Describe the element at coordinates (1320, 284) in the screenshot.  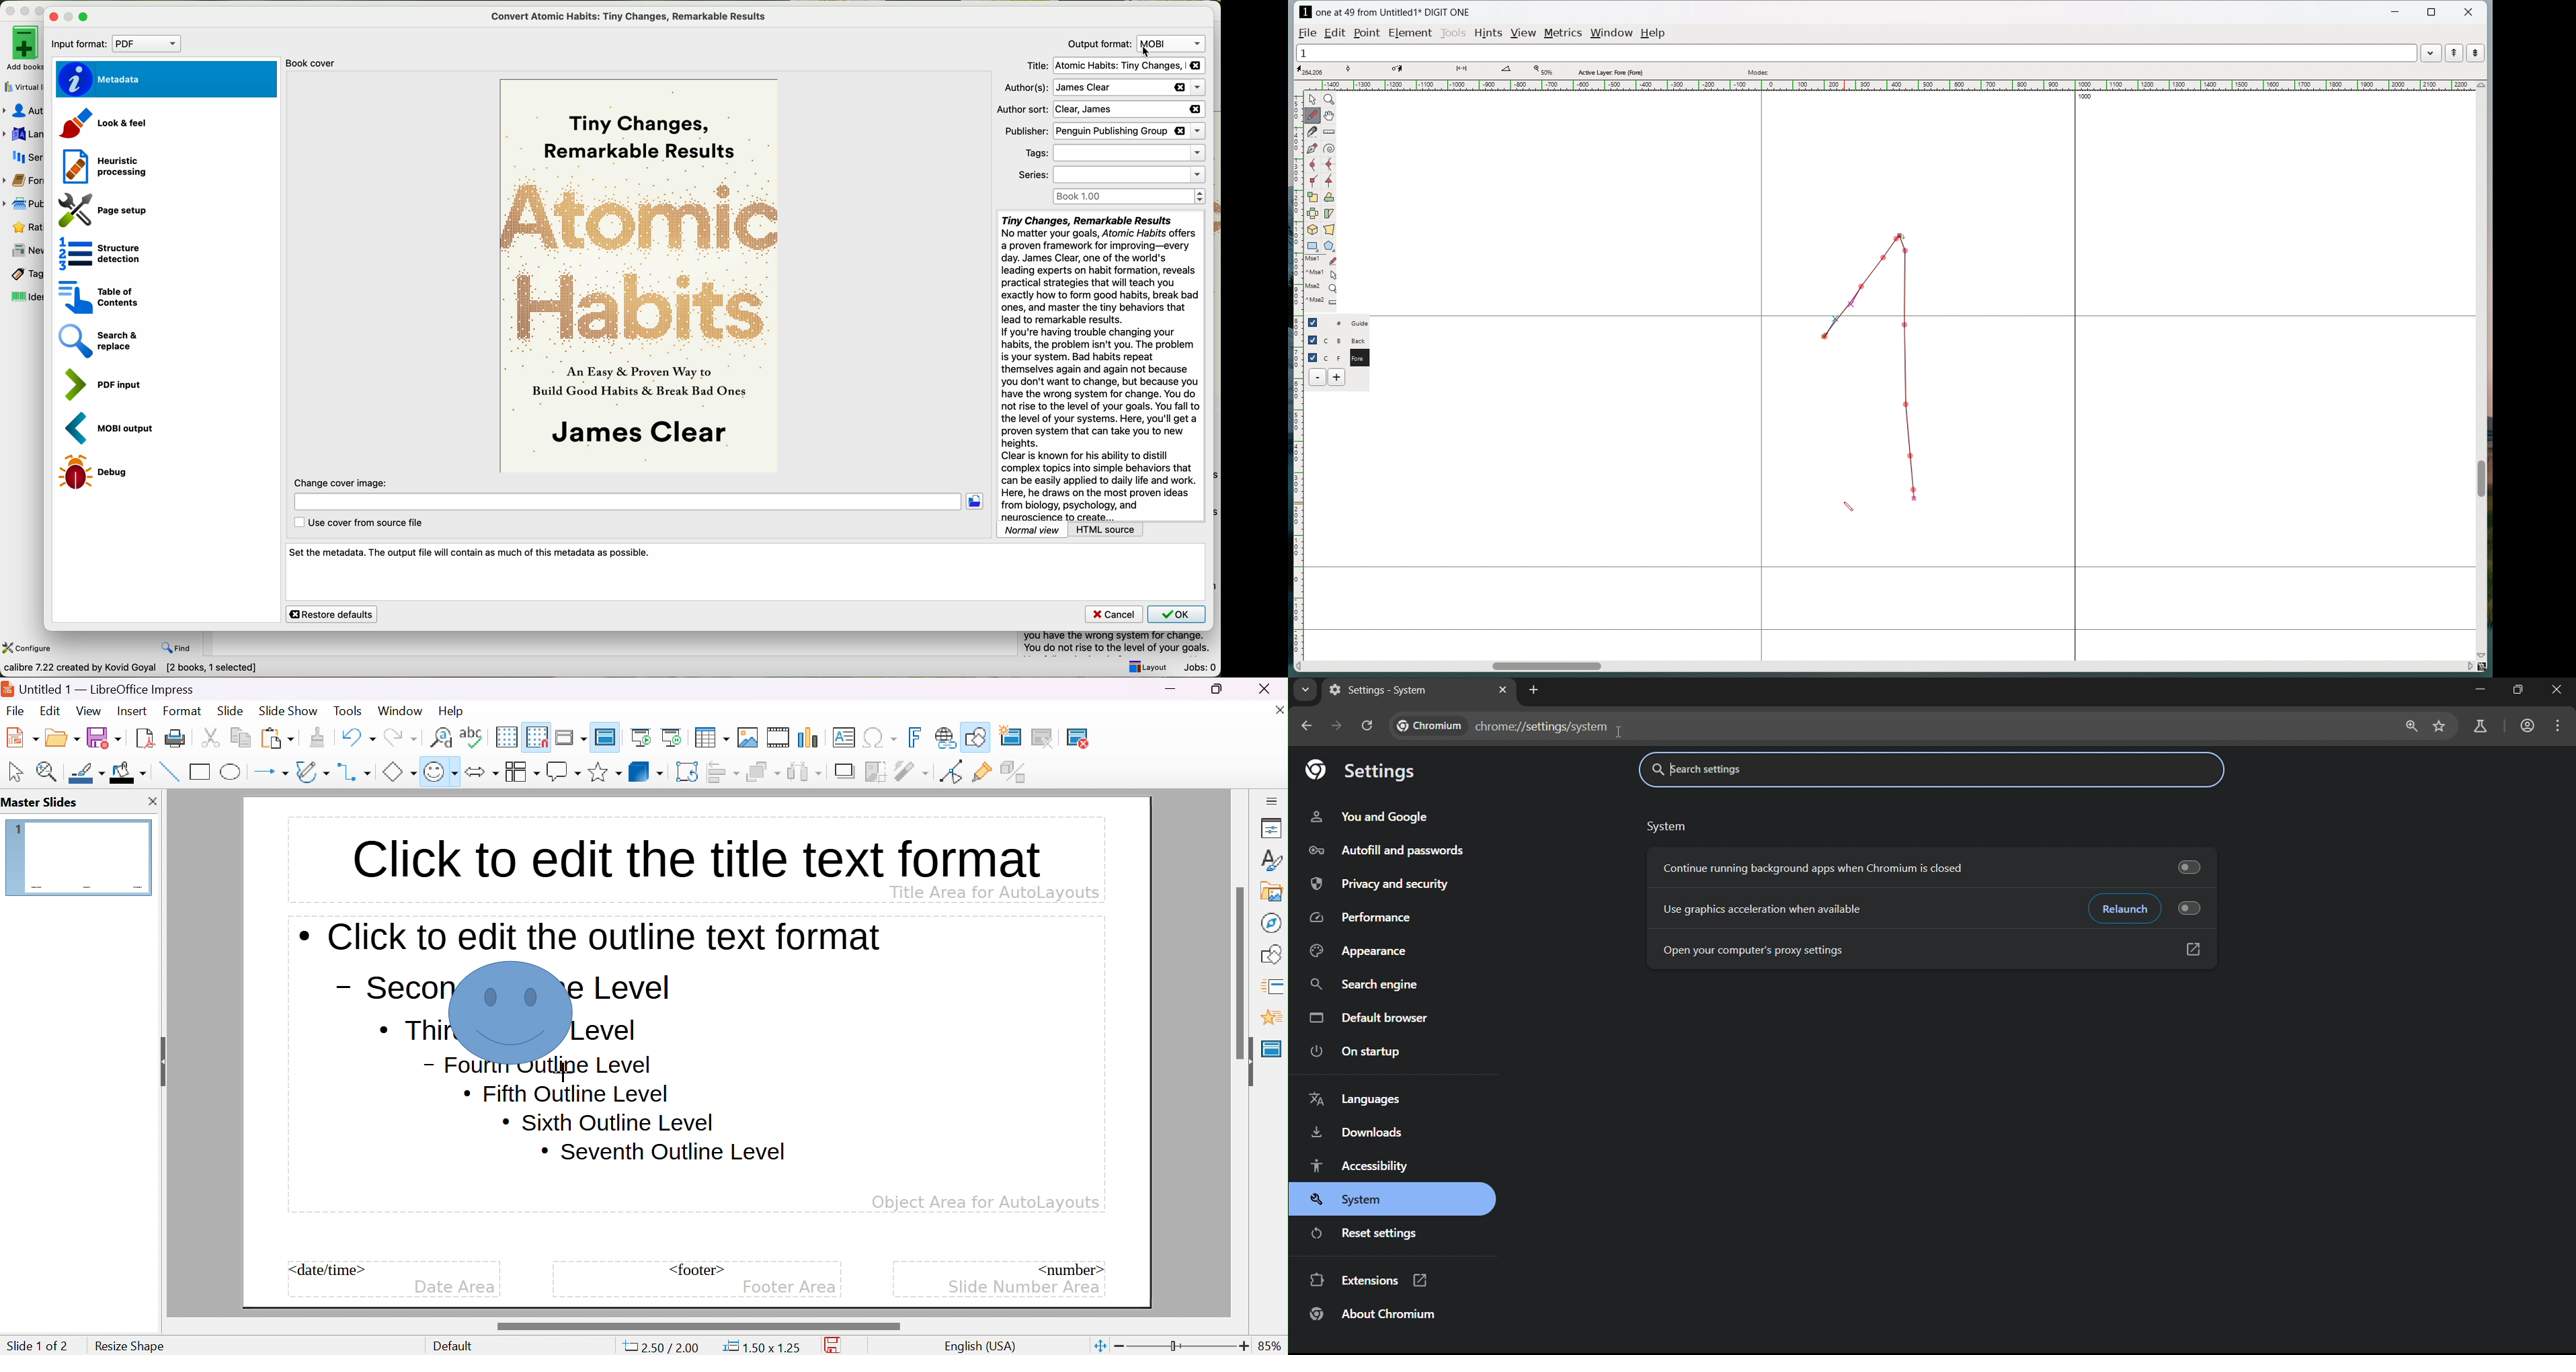
I see `last used tools` at that location.